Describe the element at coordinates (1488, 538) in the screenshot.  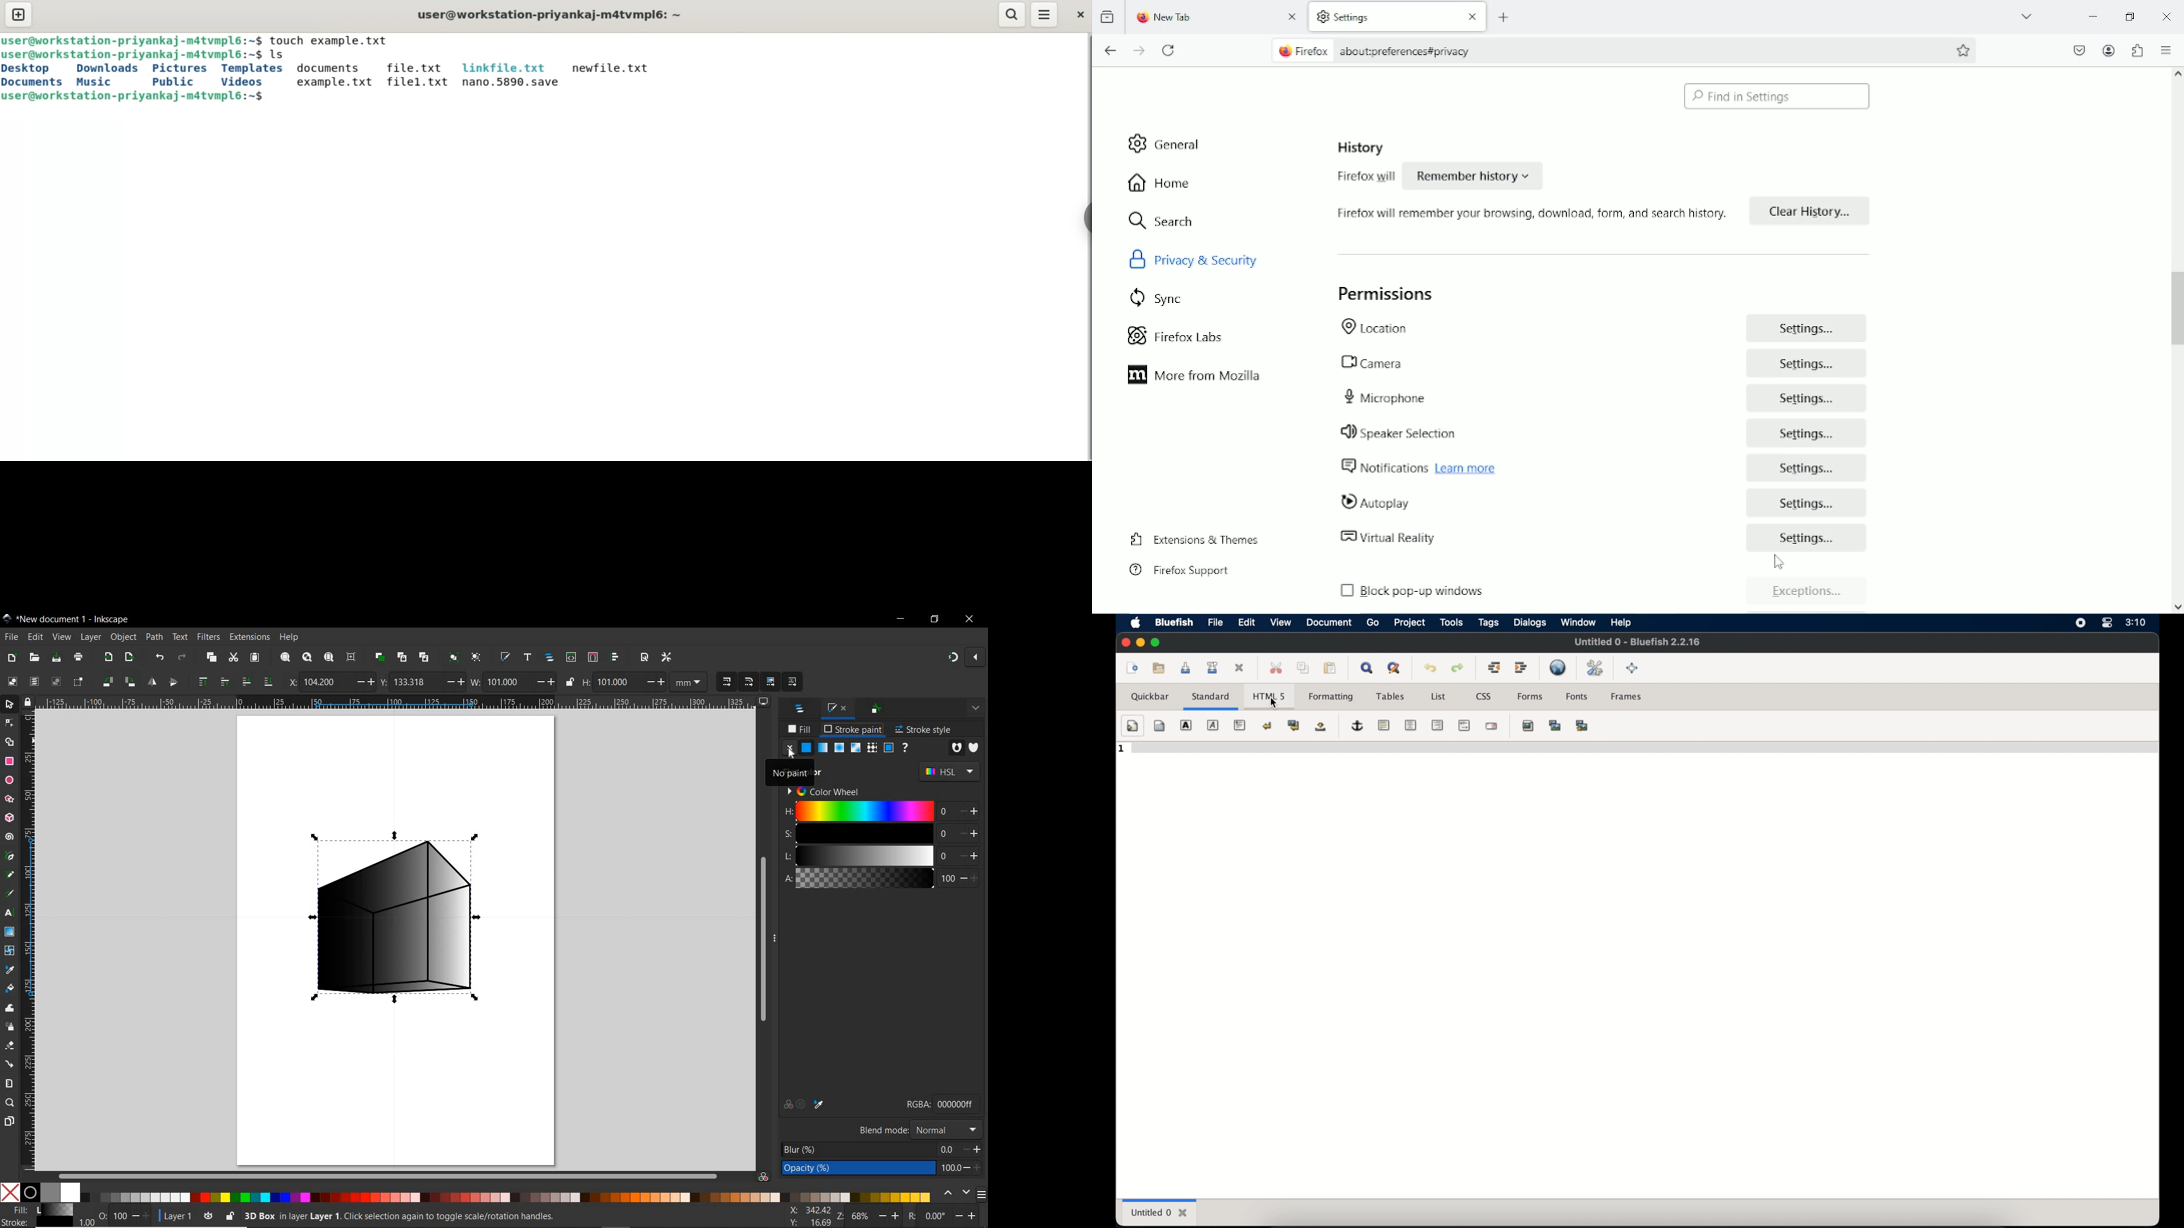
I see `virtual reality` at that location.